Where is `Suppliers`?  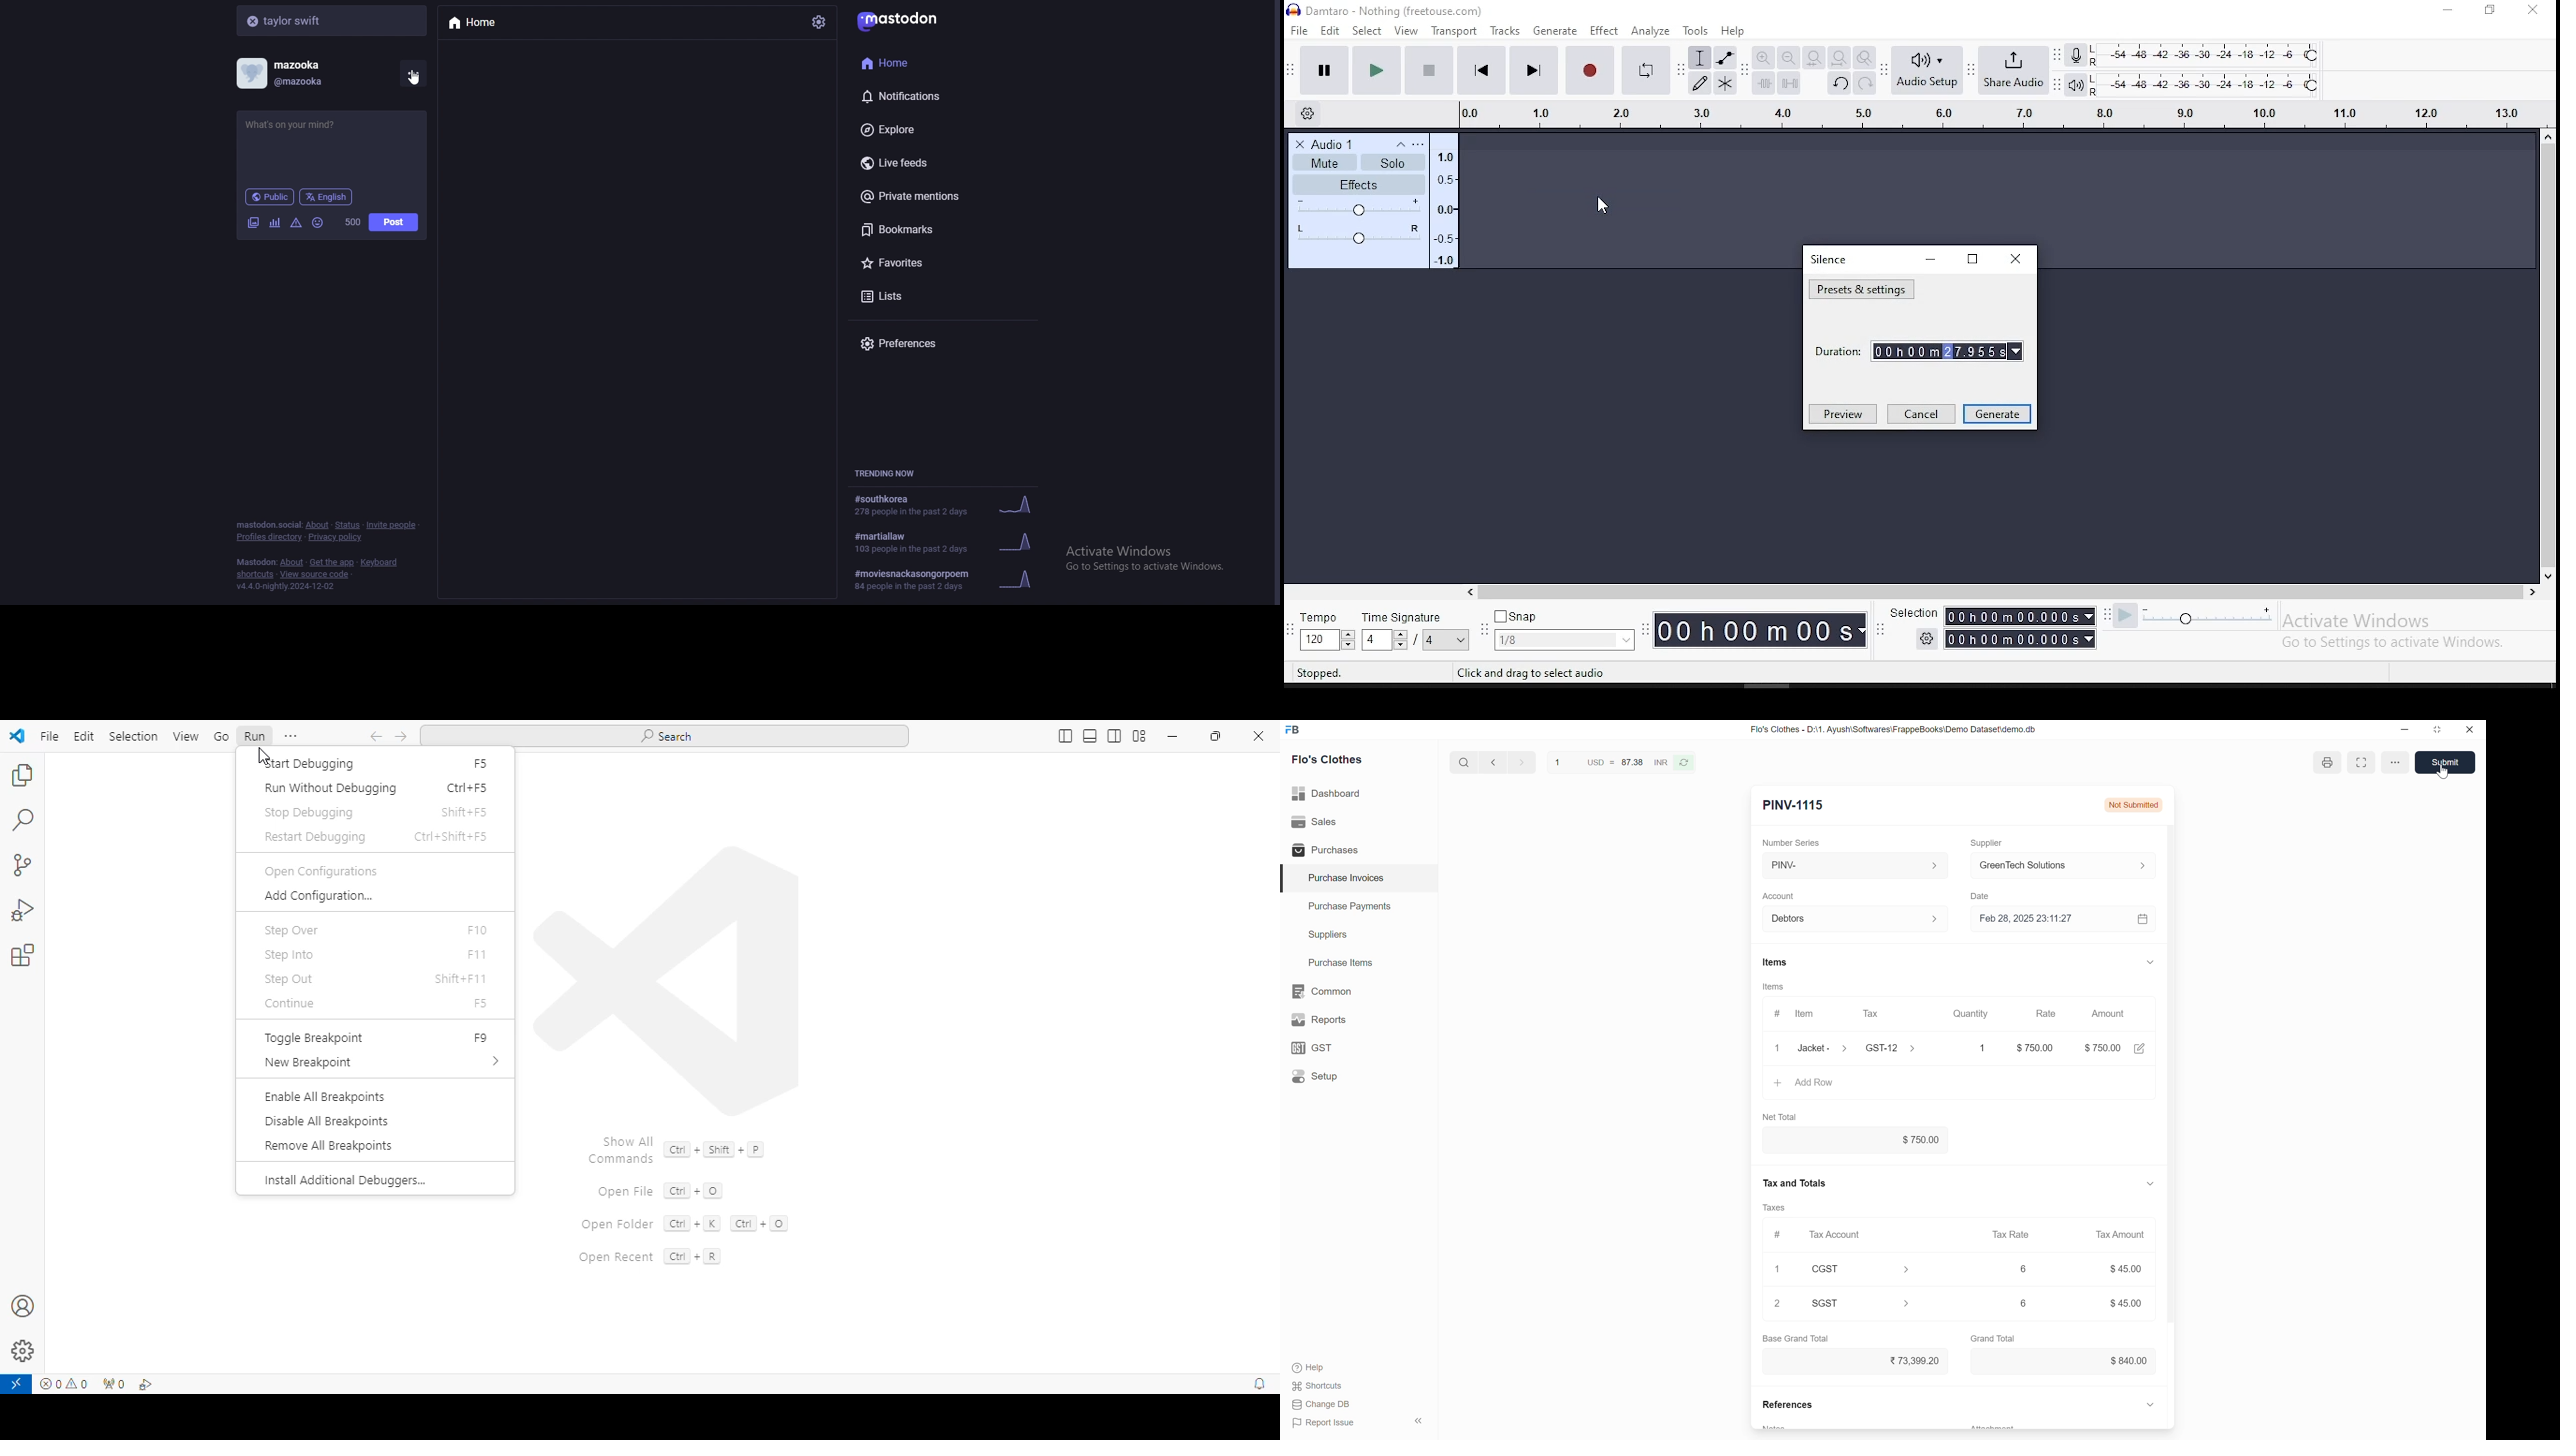 Suppliers is located at coordinates (1359, 935).